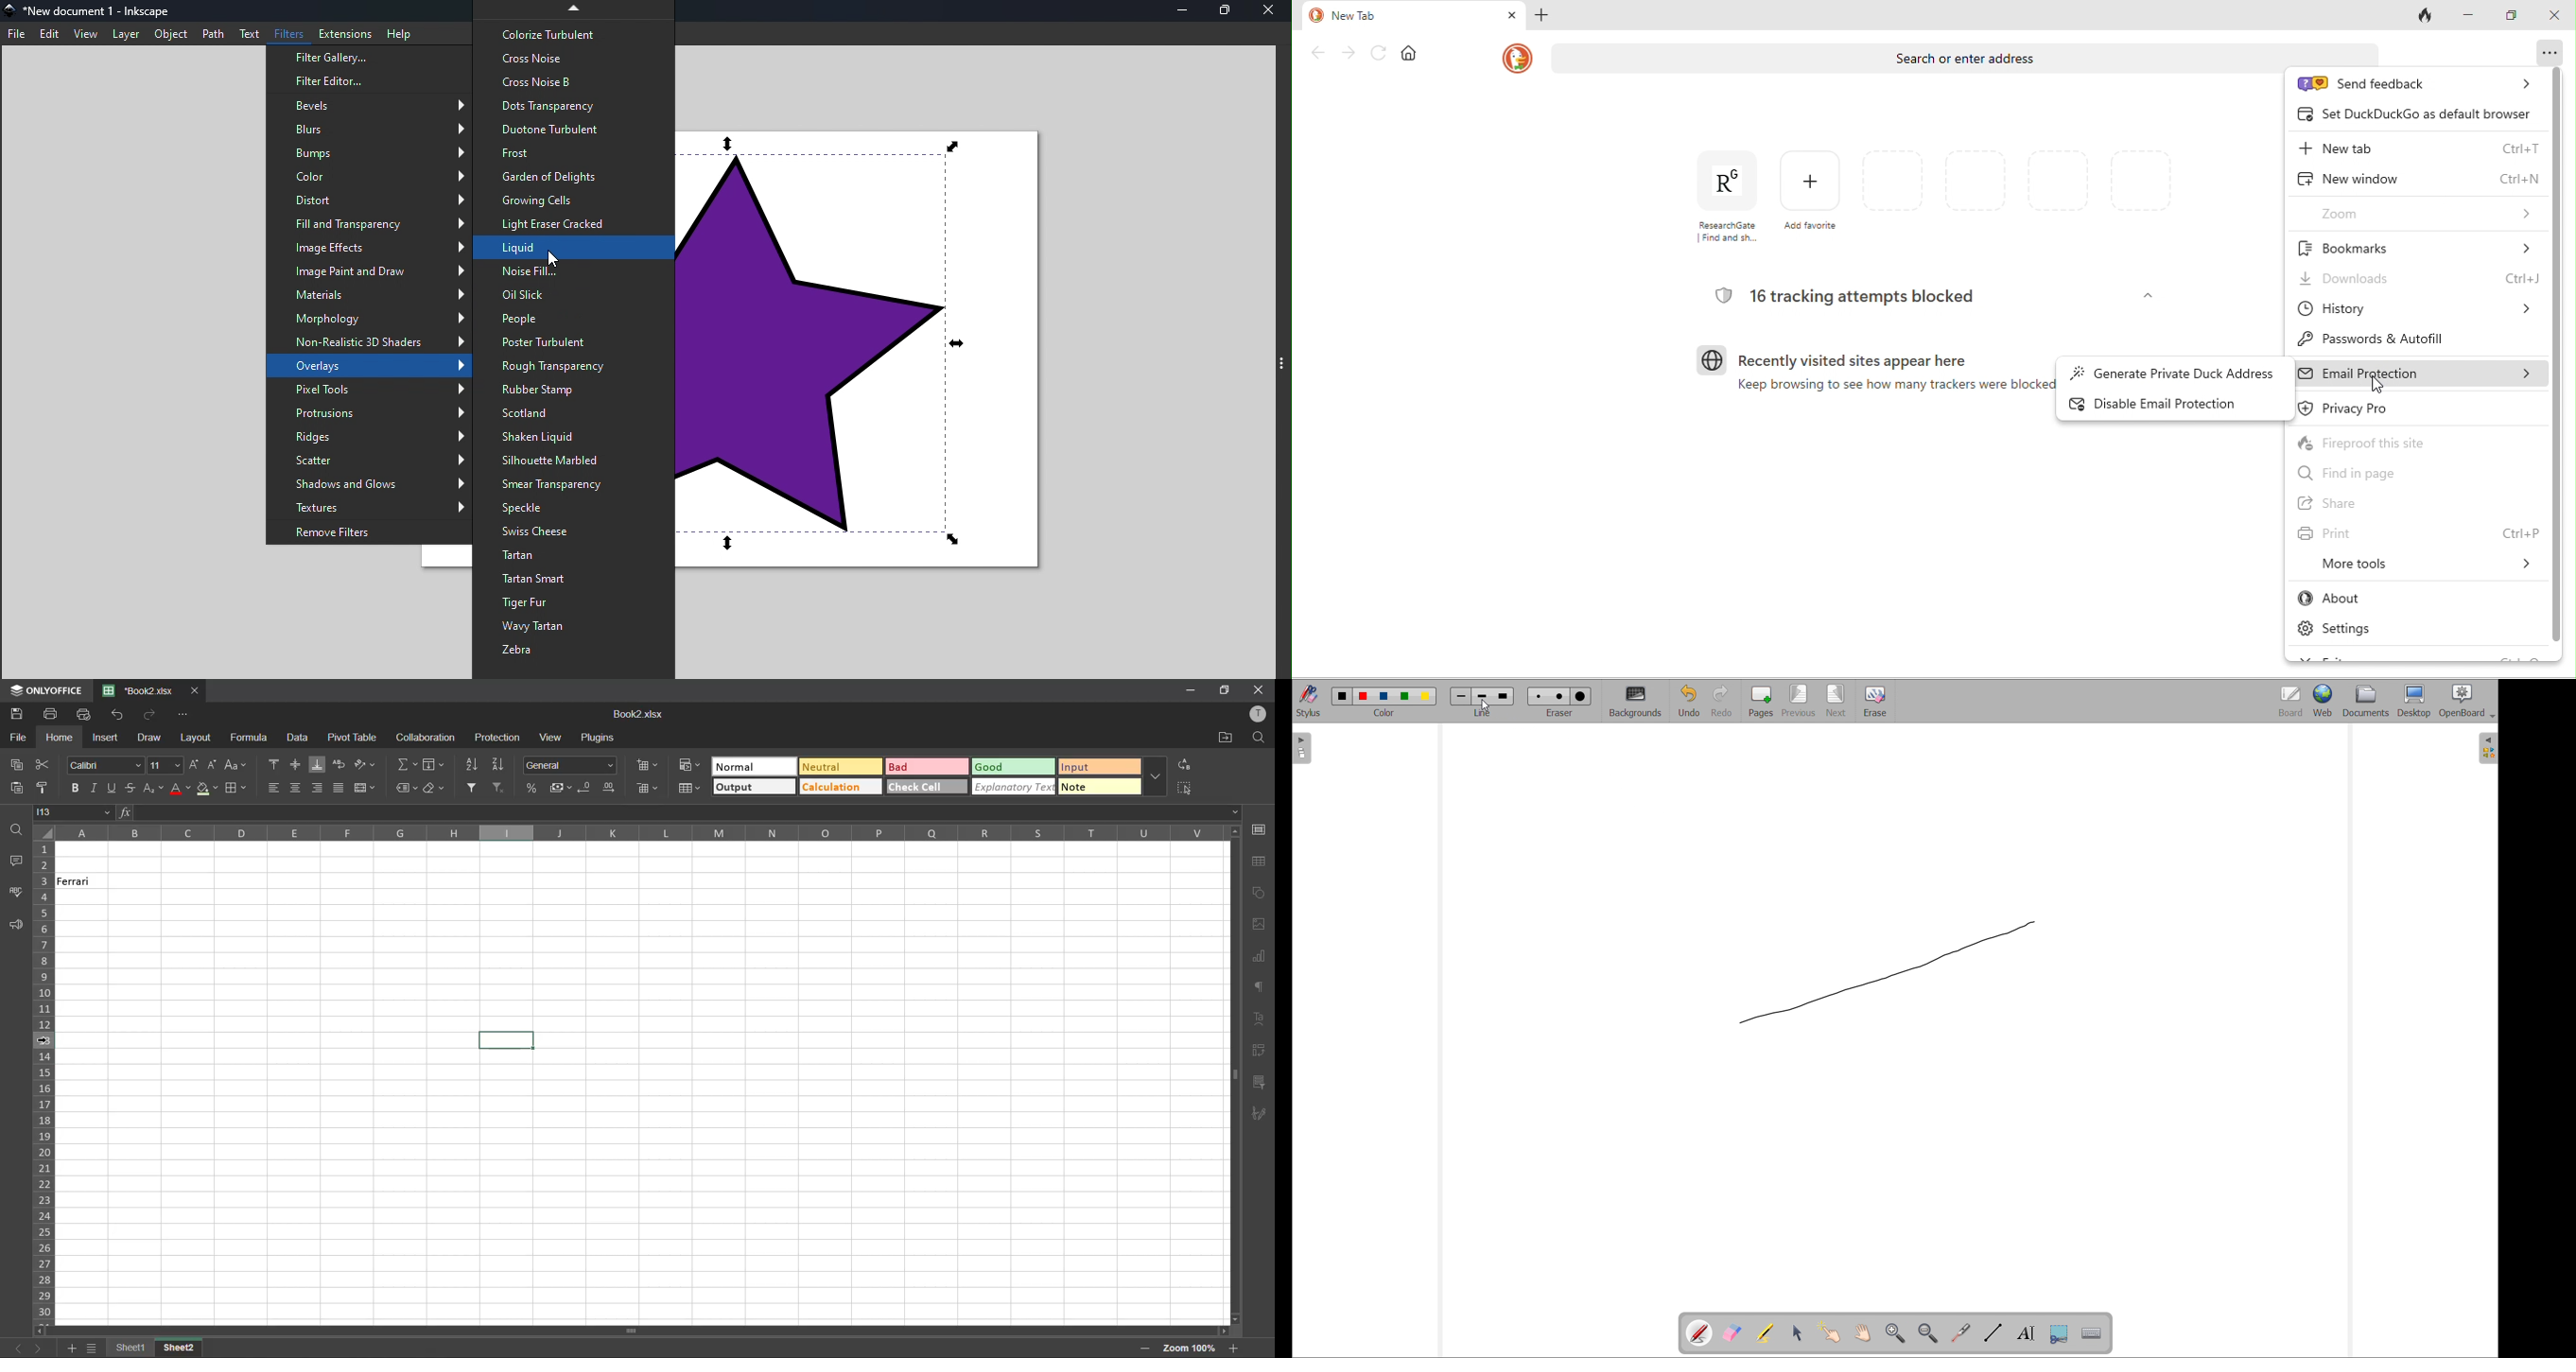 This screenshot has height=1372, width=2576. What do you see at coordinates (1183, 763) in the screenshot?
I see `replace` at bounding box center [1183, 763].